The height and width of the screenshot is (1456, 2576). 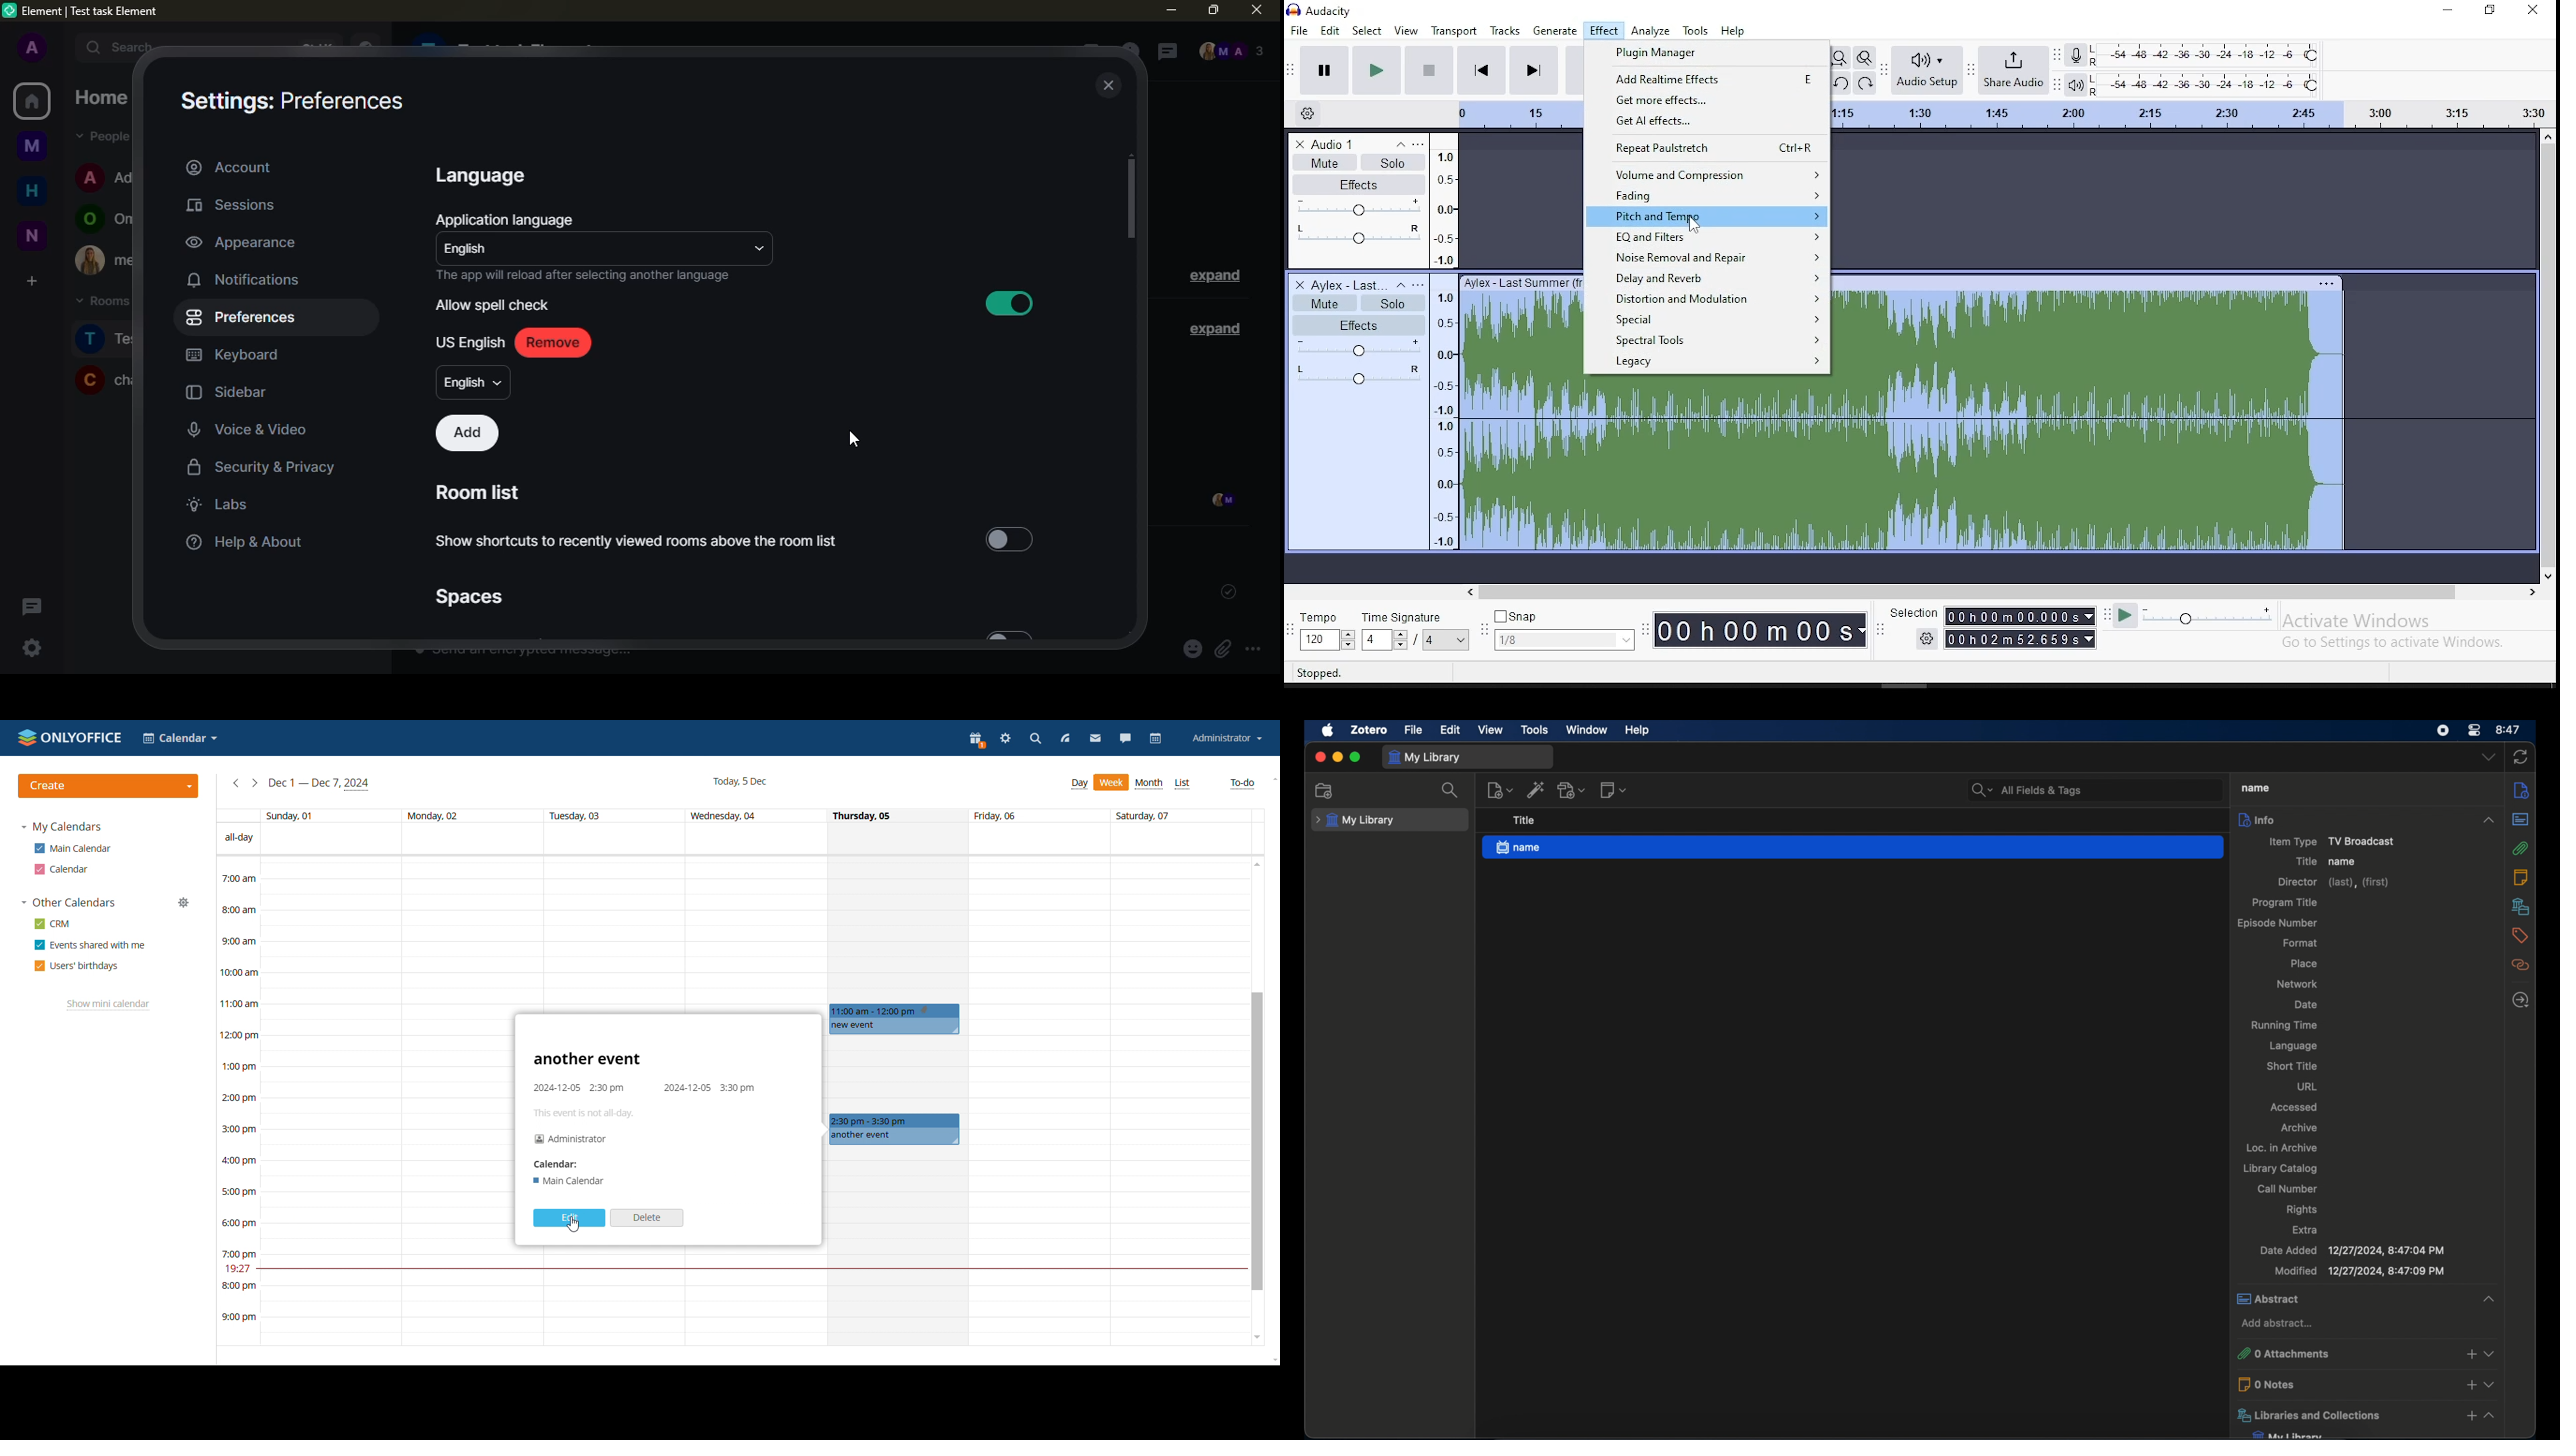 I want to click on tracks, so click(x=1505, y=30).